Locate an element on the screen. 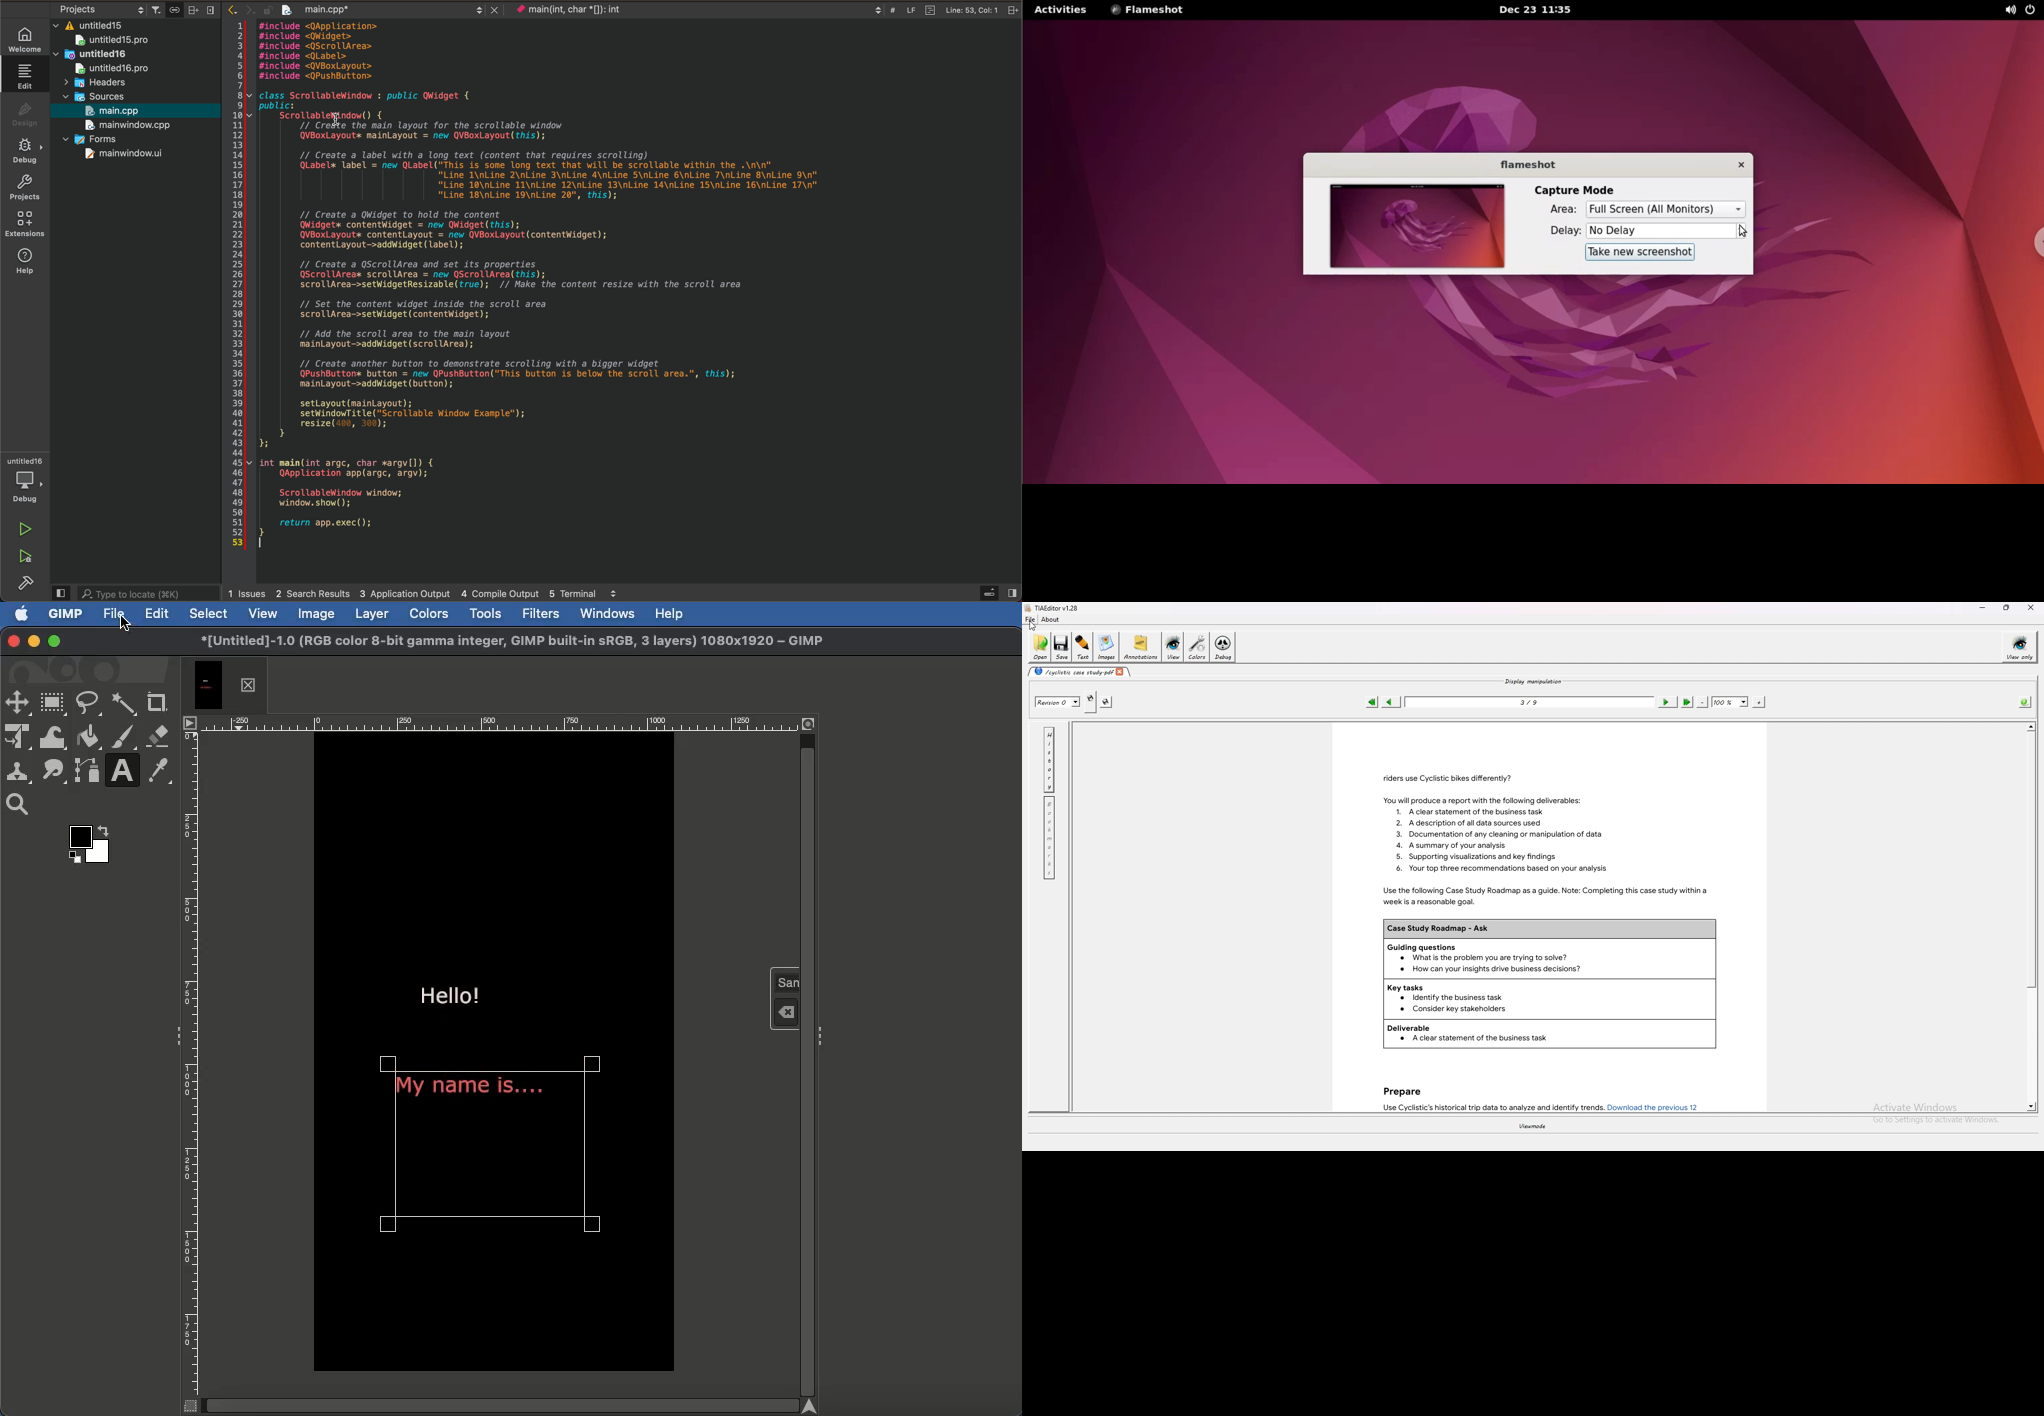 The image size is (2044, 1428). selected file is located at coordinates (133, 111).